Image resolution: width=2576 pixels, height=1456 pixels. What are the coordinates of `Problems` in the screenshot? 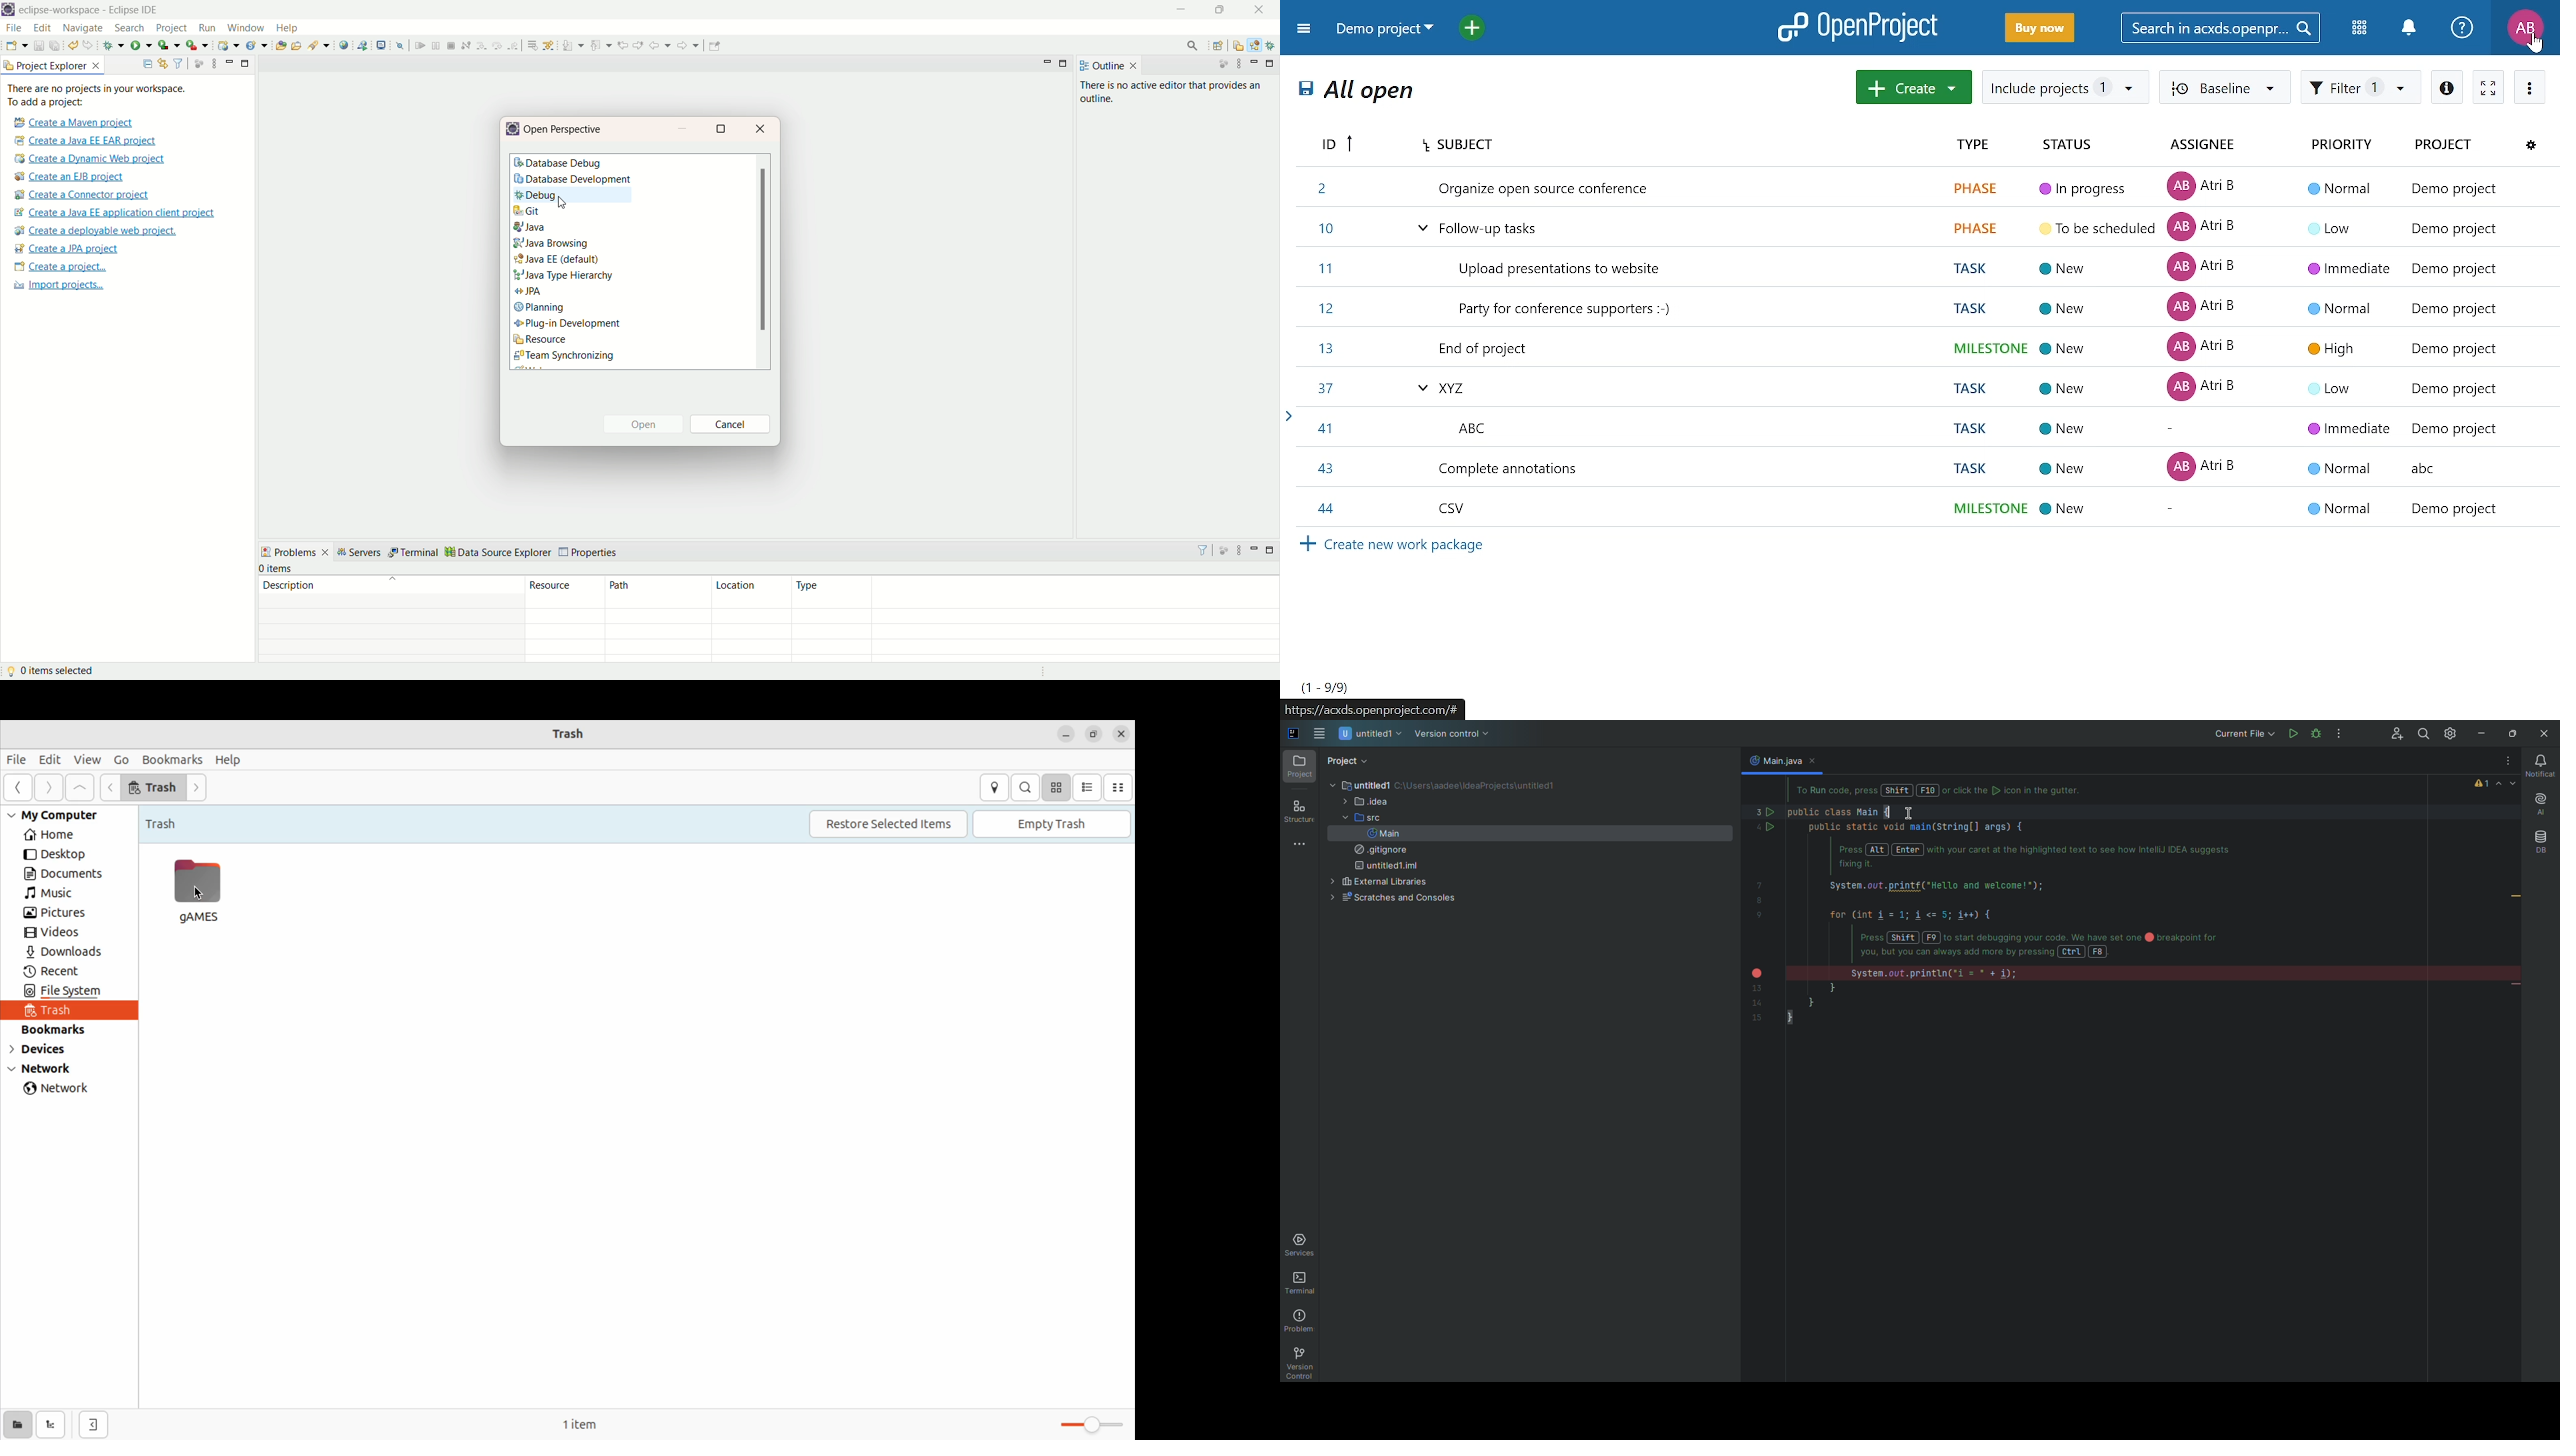 It's located at (1301, 1321).